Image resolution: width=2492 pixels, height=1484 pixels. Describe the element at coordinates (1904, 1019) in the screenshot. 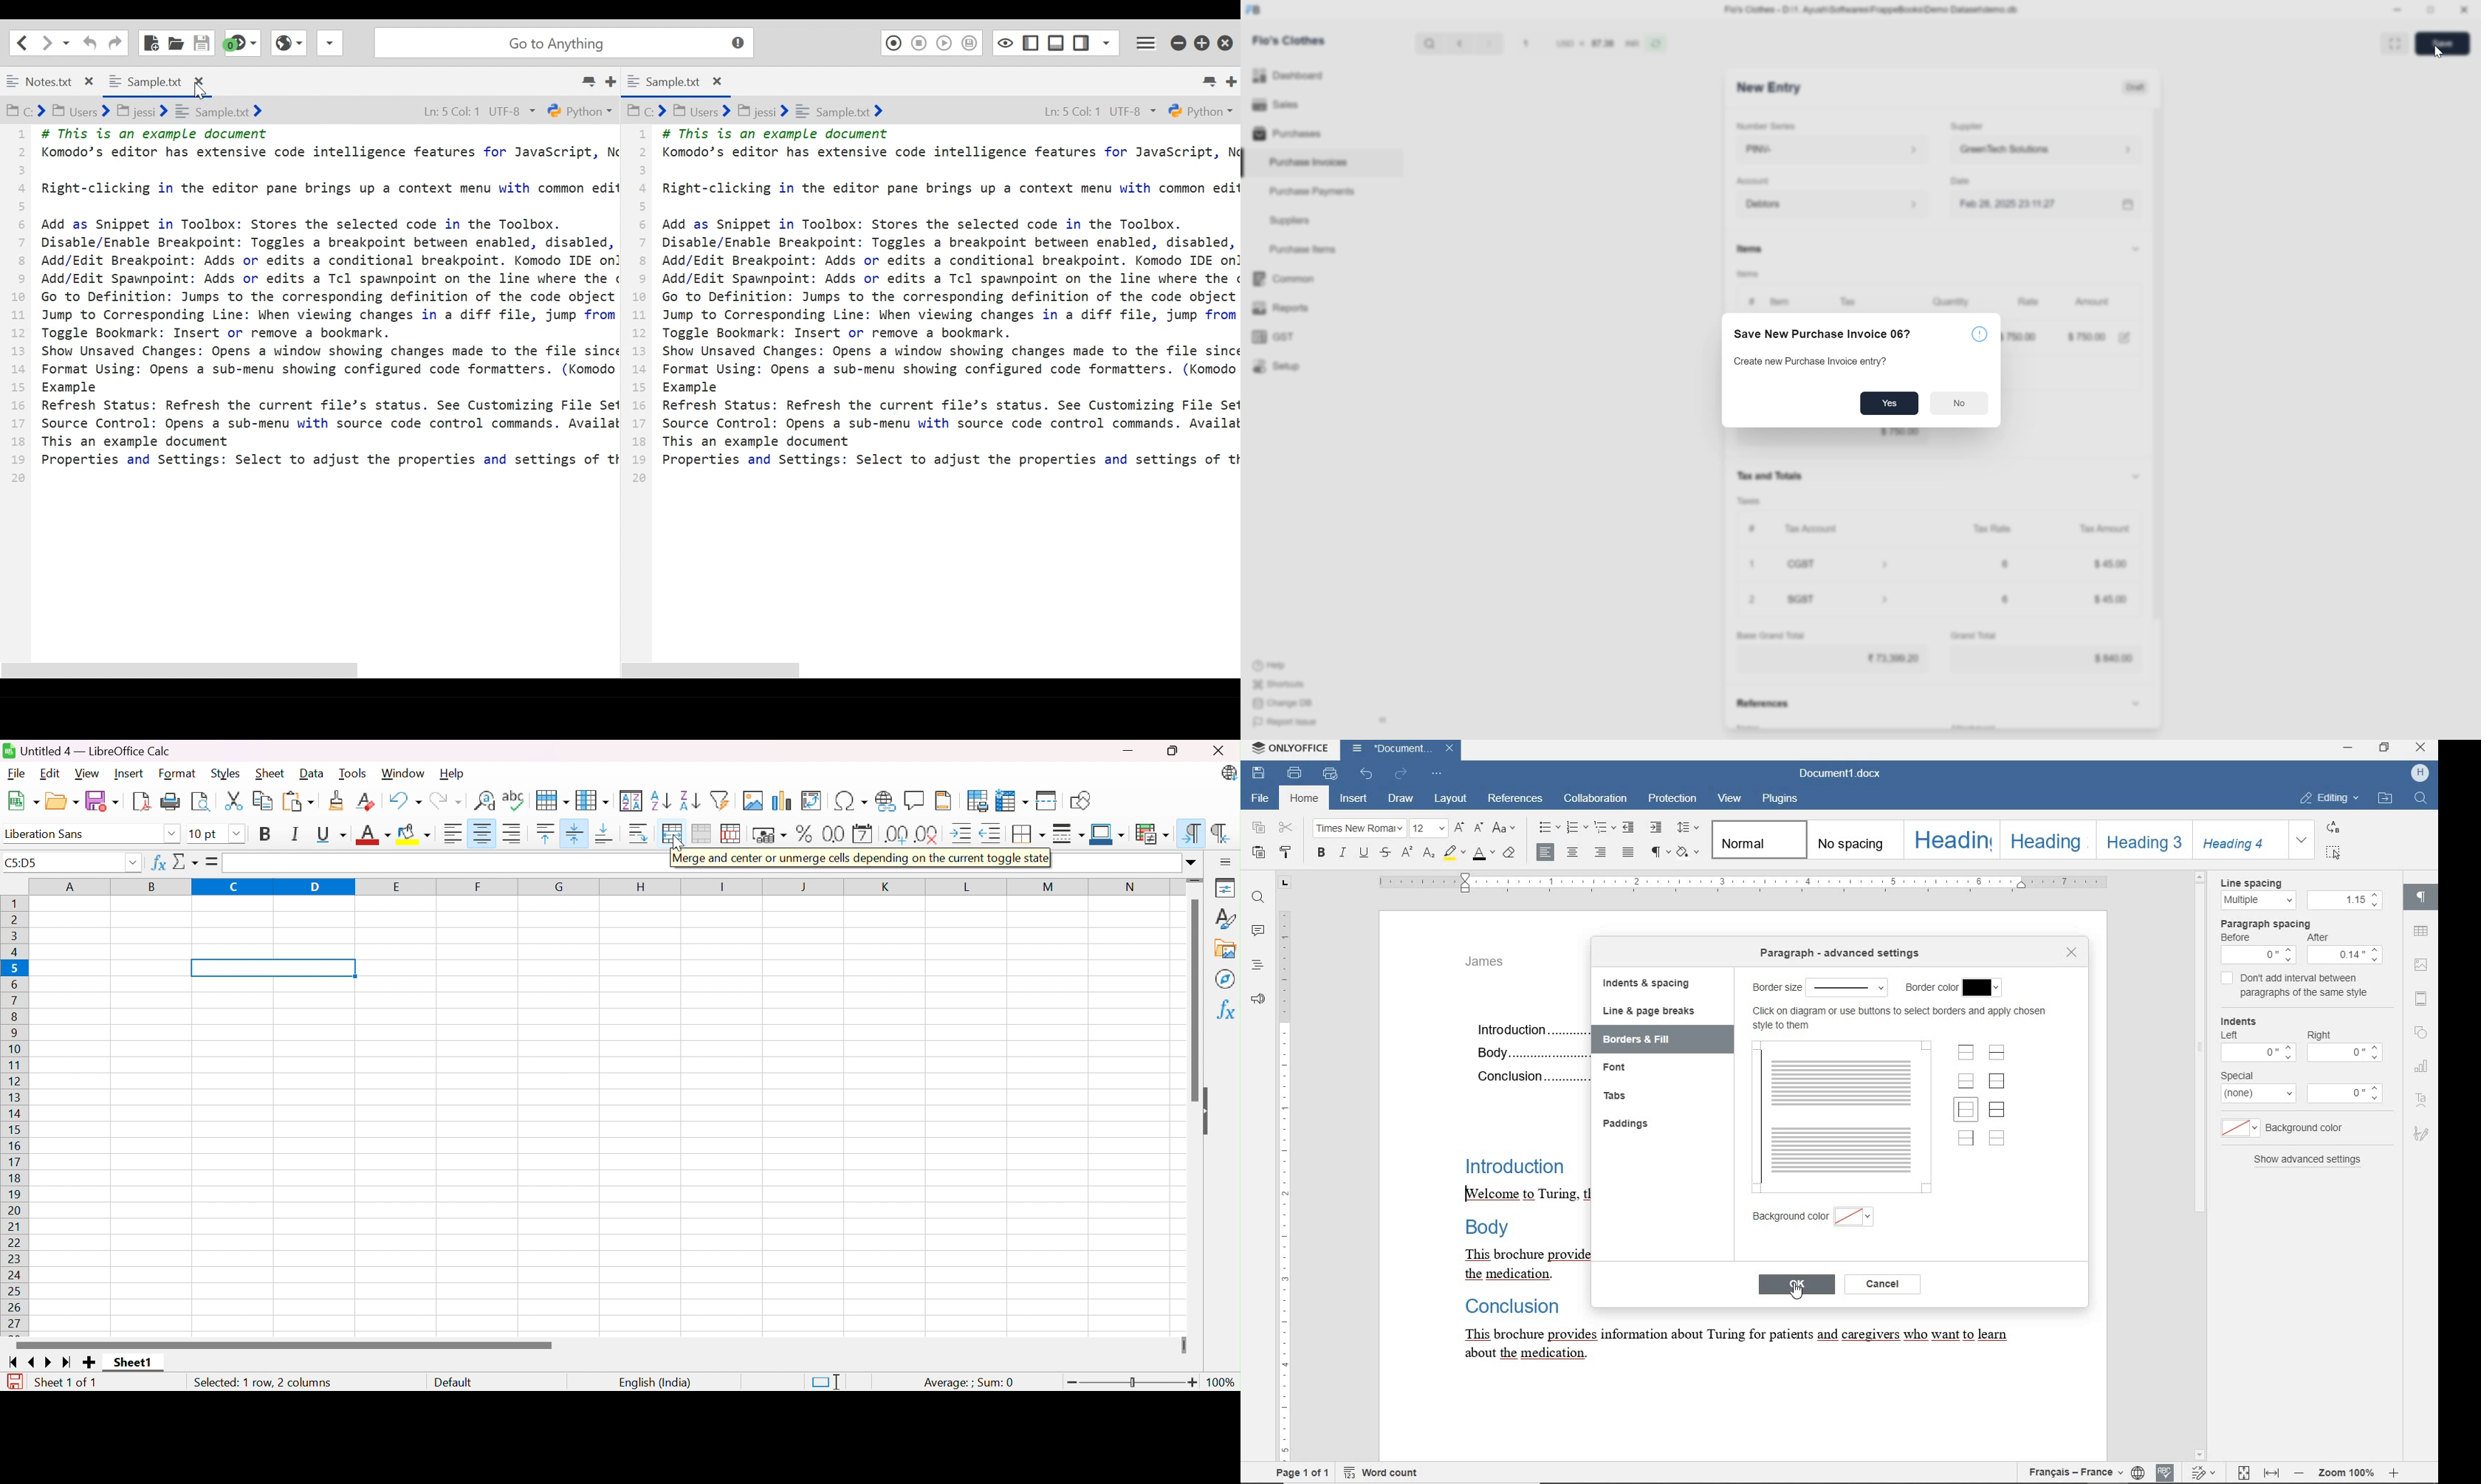

I see `Click on diagram or use buttons to select borders and apply chosen
style to them` at that location.